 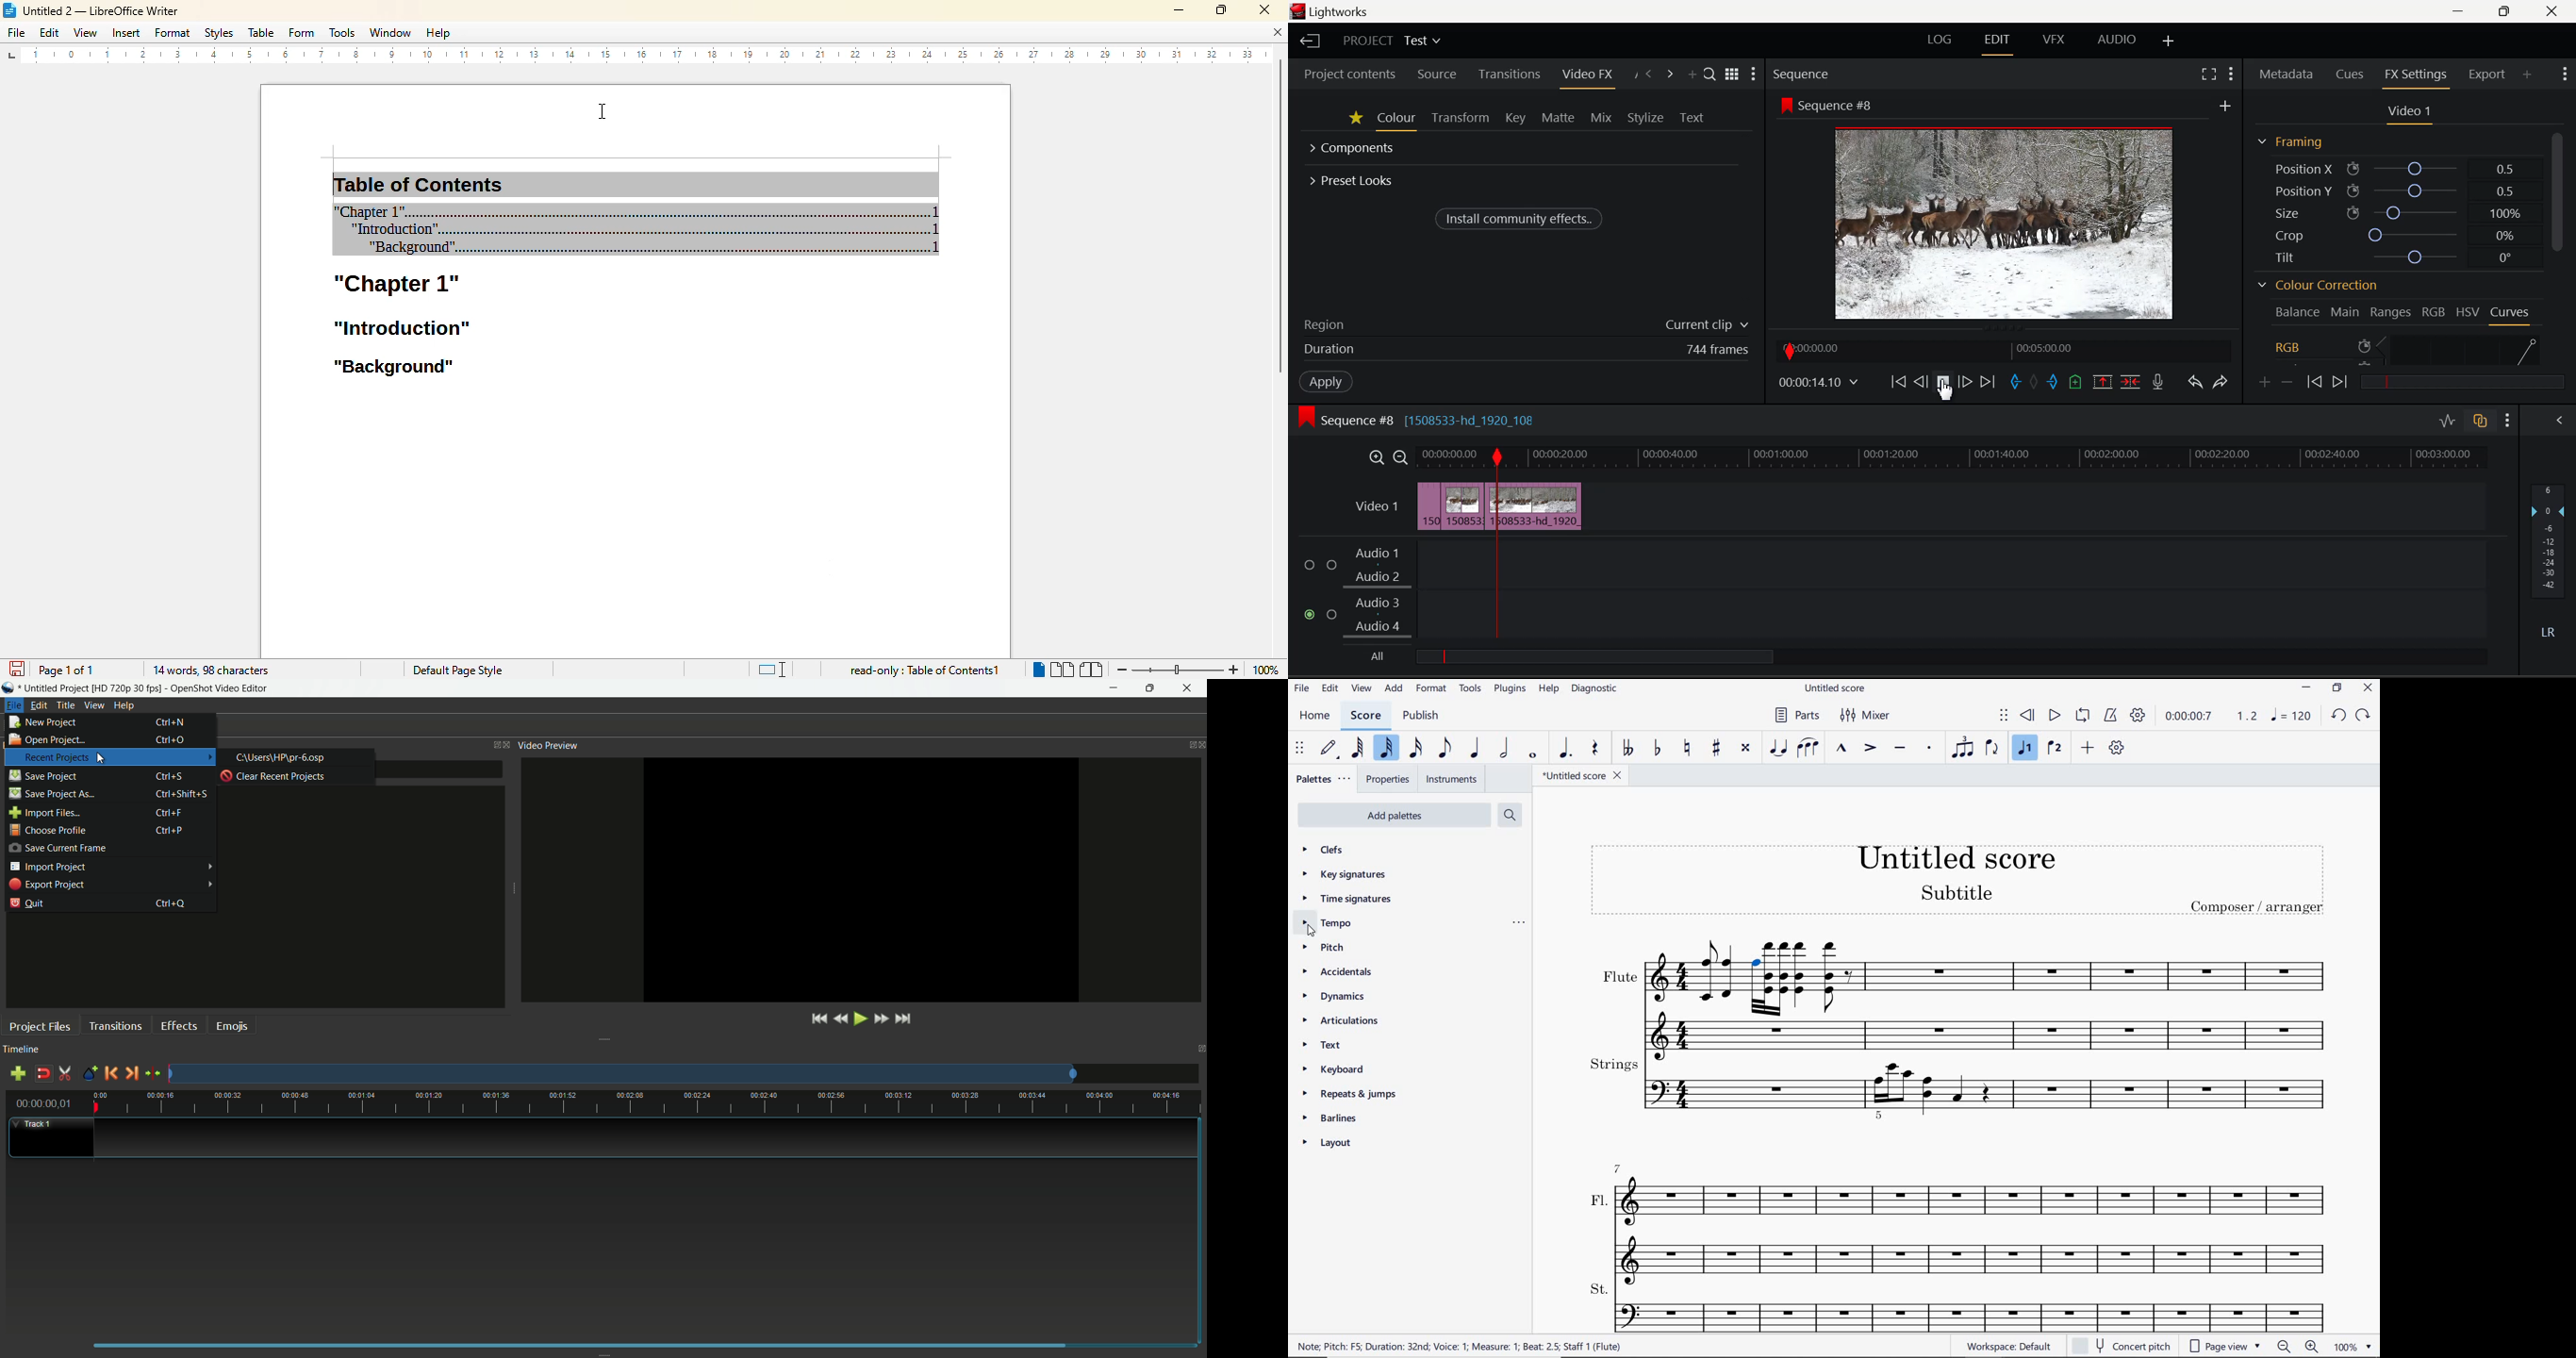 I want to click on heading 2, so click(x=399, y=327).